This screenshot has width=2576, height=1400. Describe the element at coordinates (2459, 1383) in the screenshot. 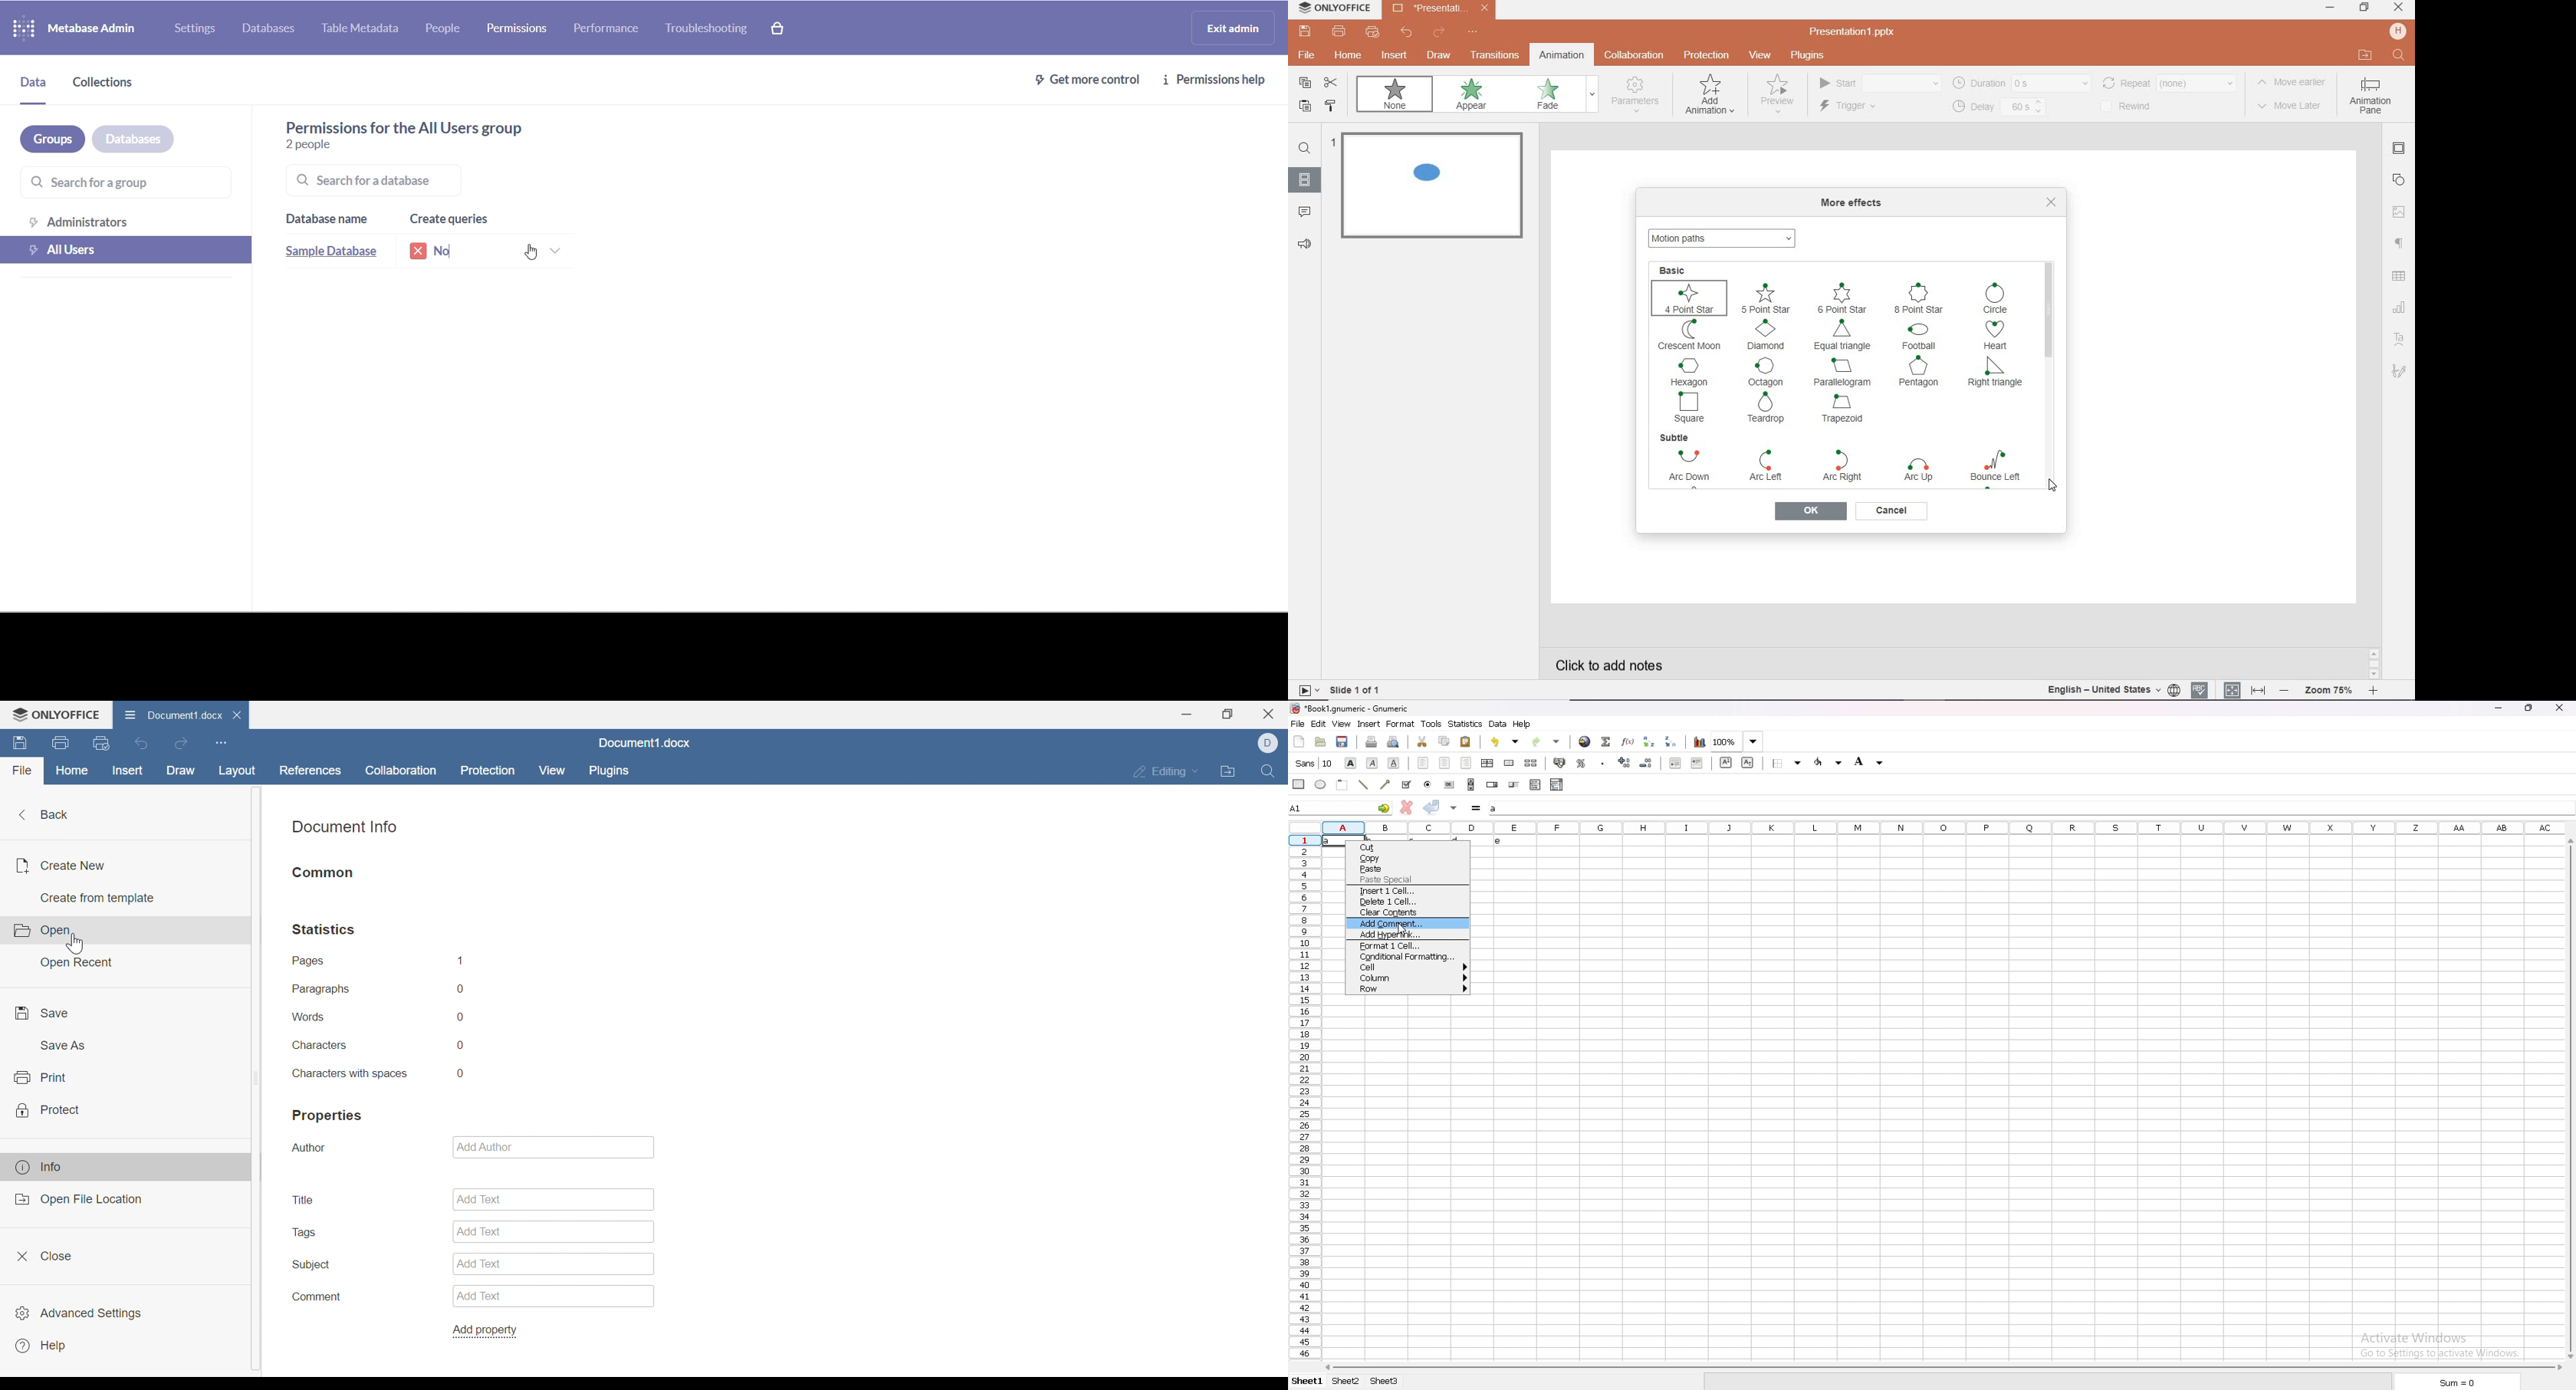

I see `sum` at that location.